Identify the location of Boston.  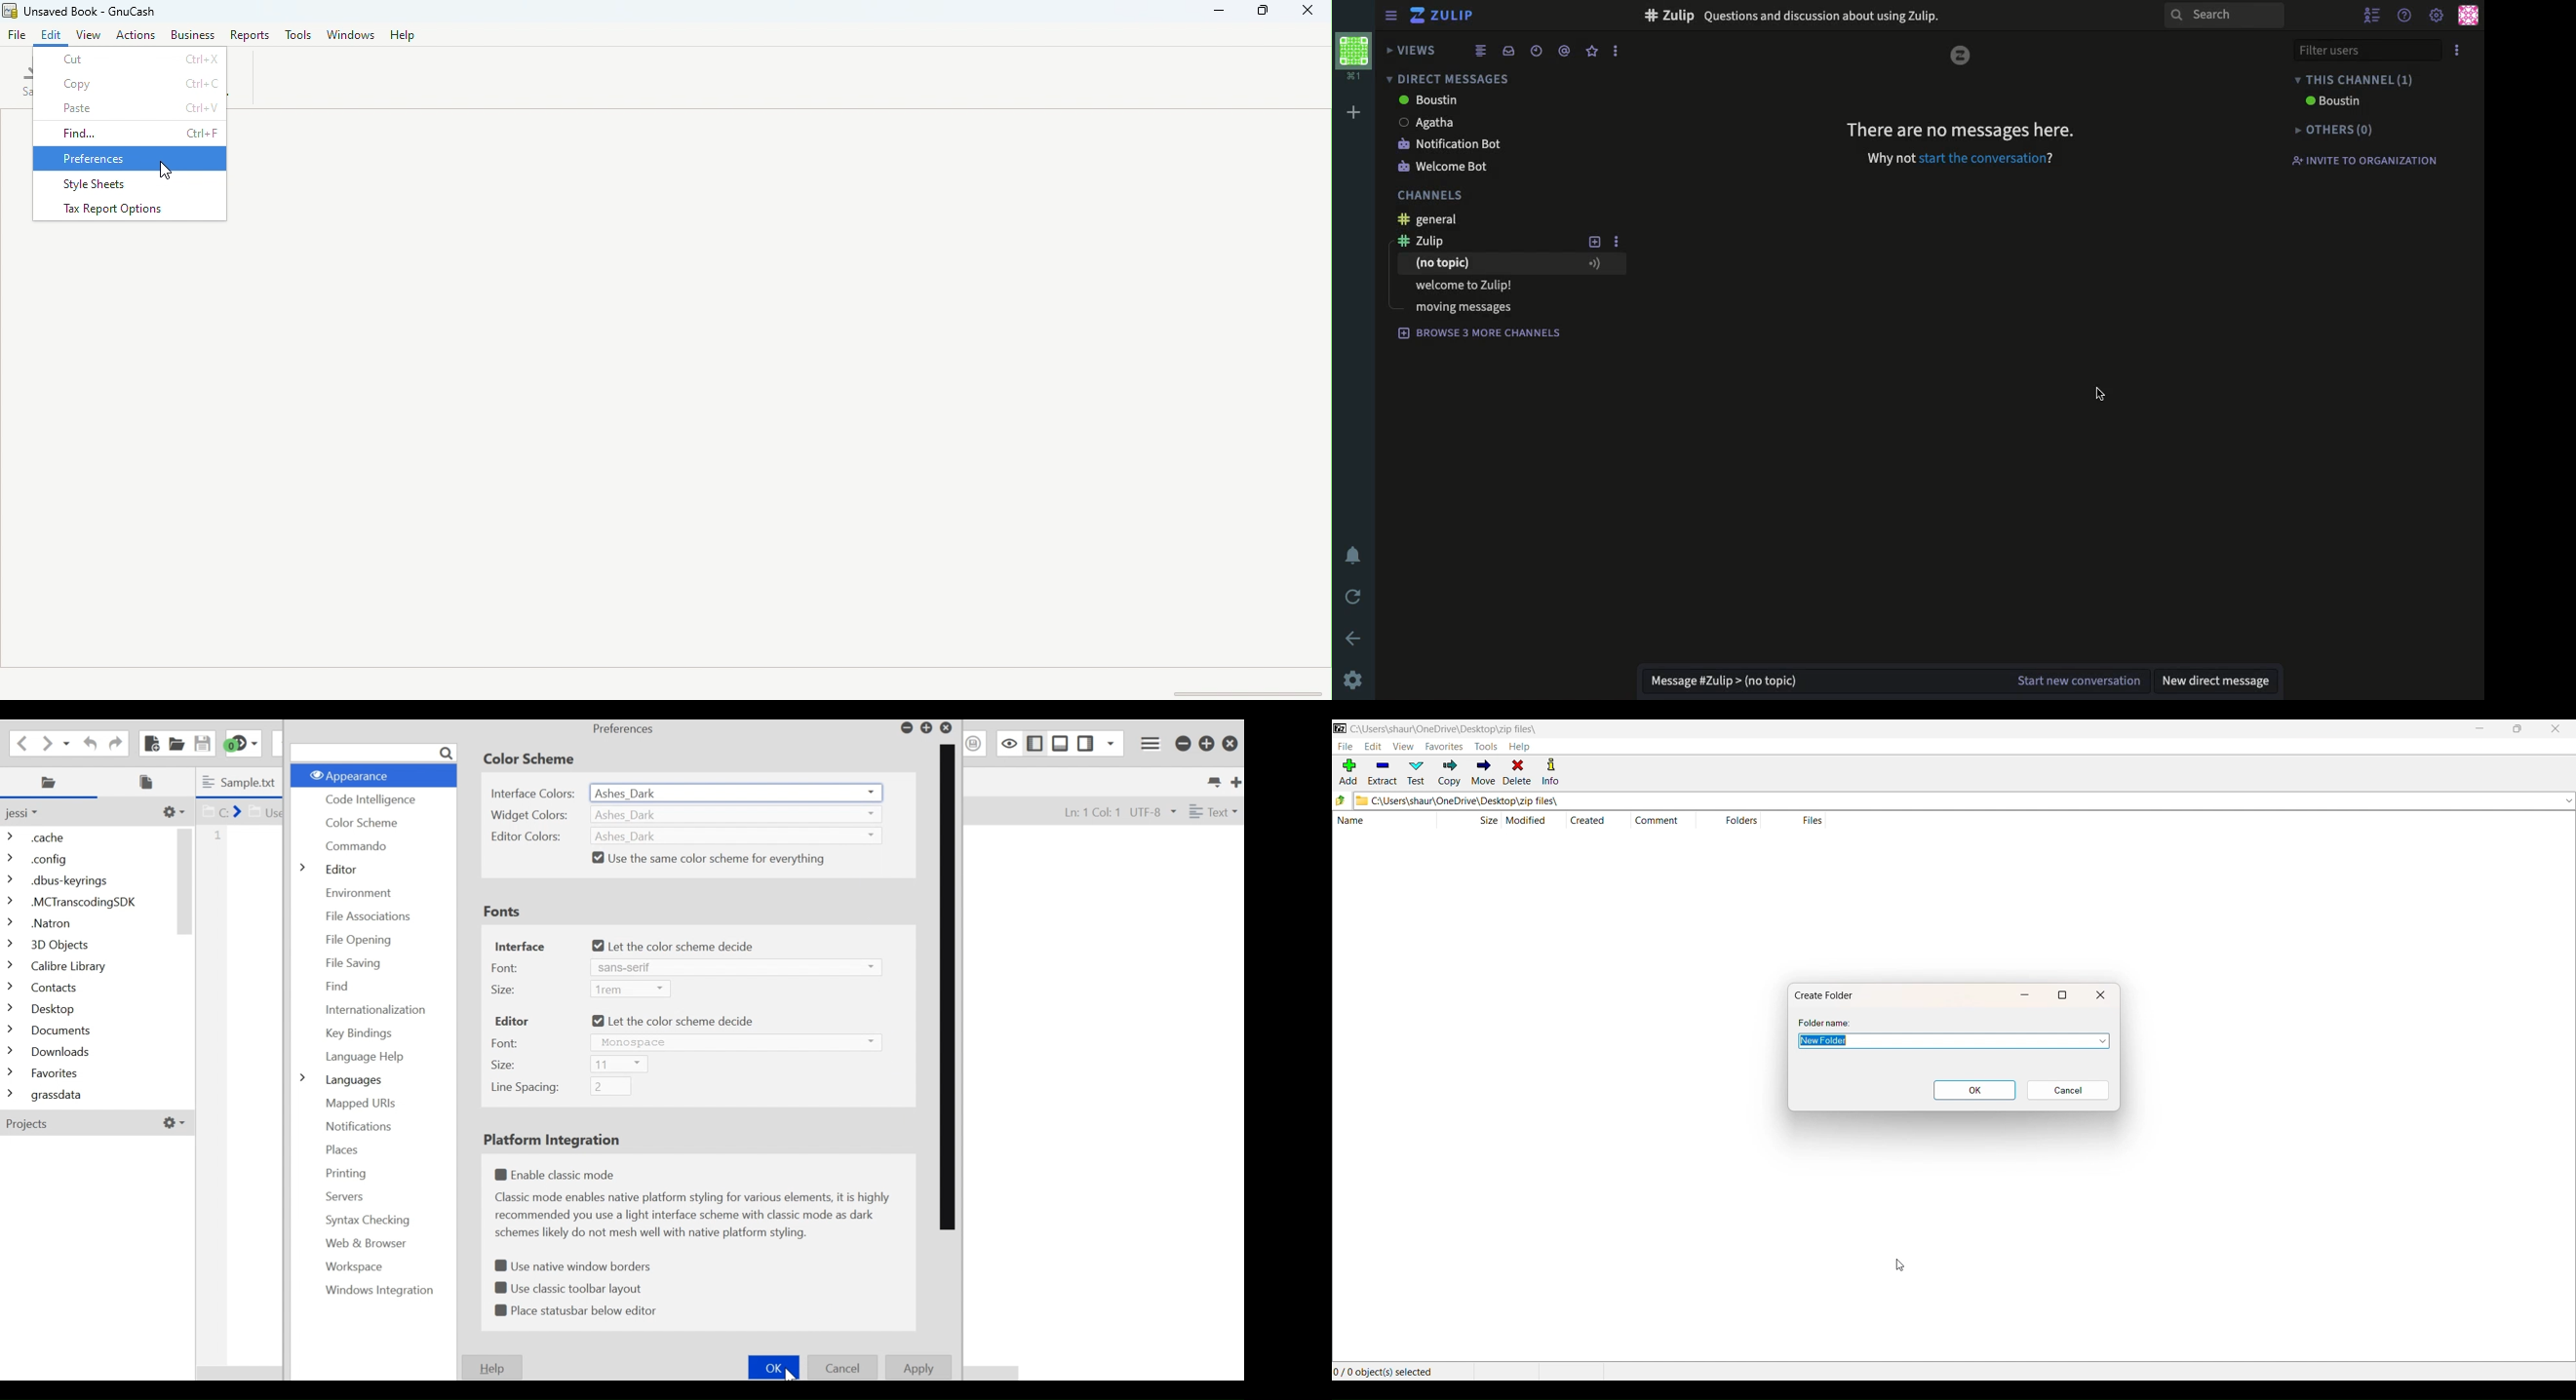
(2331, 103).